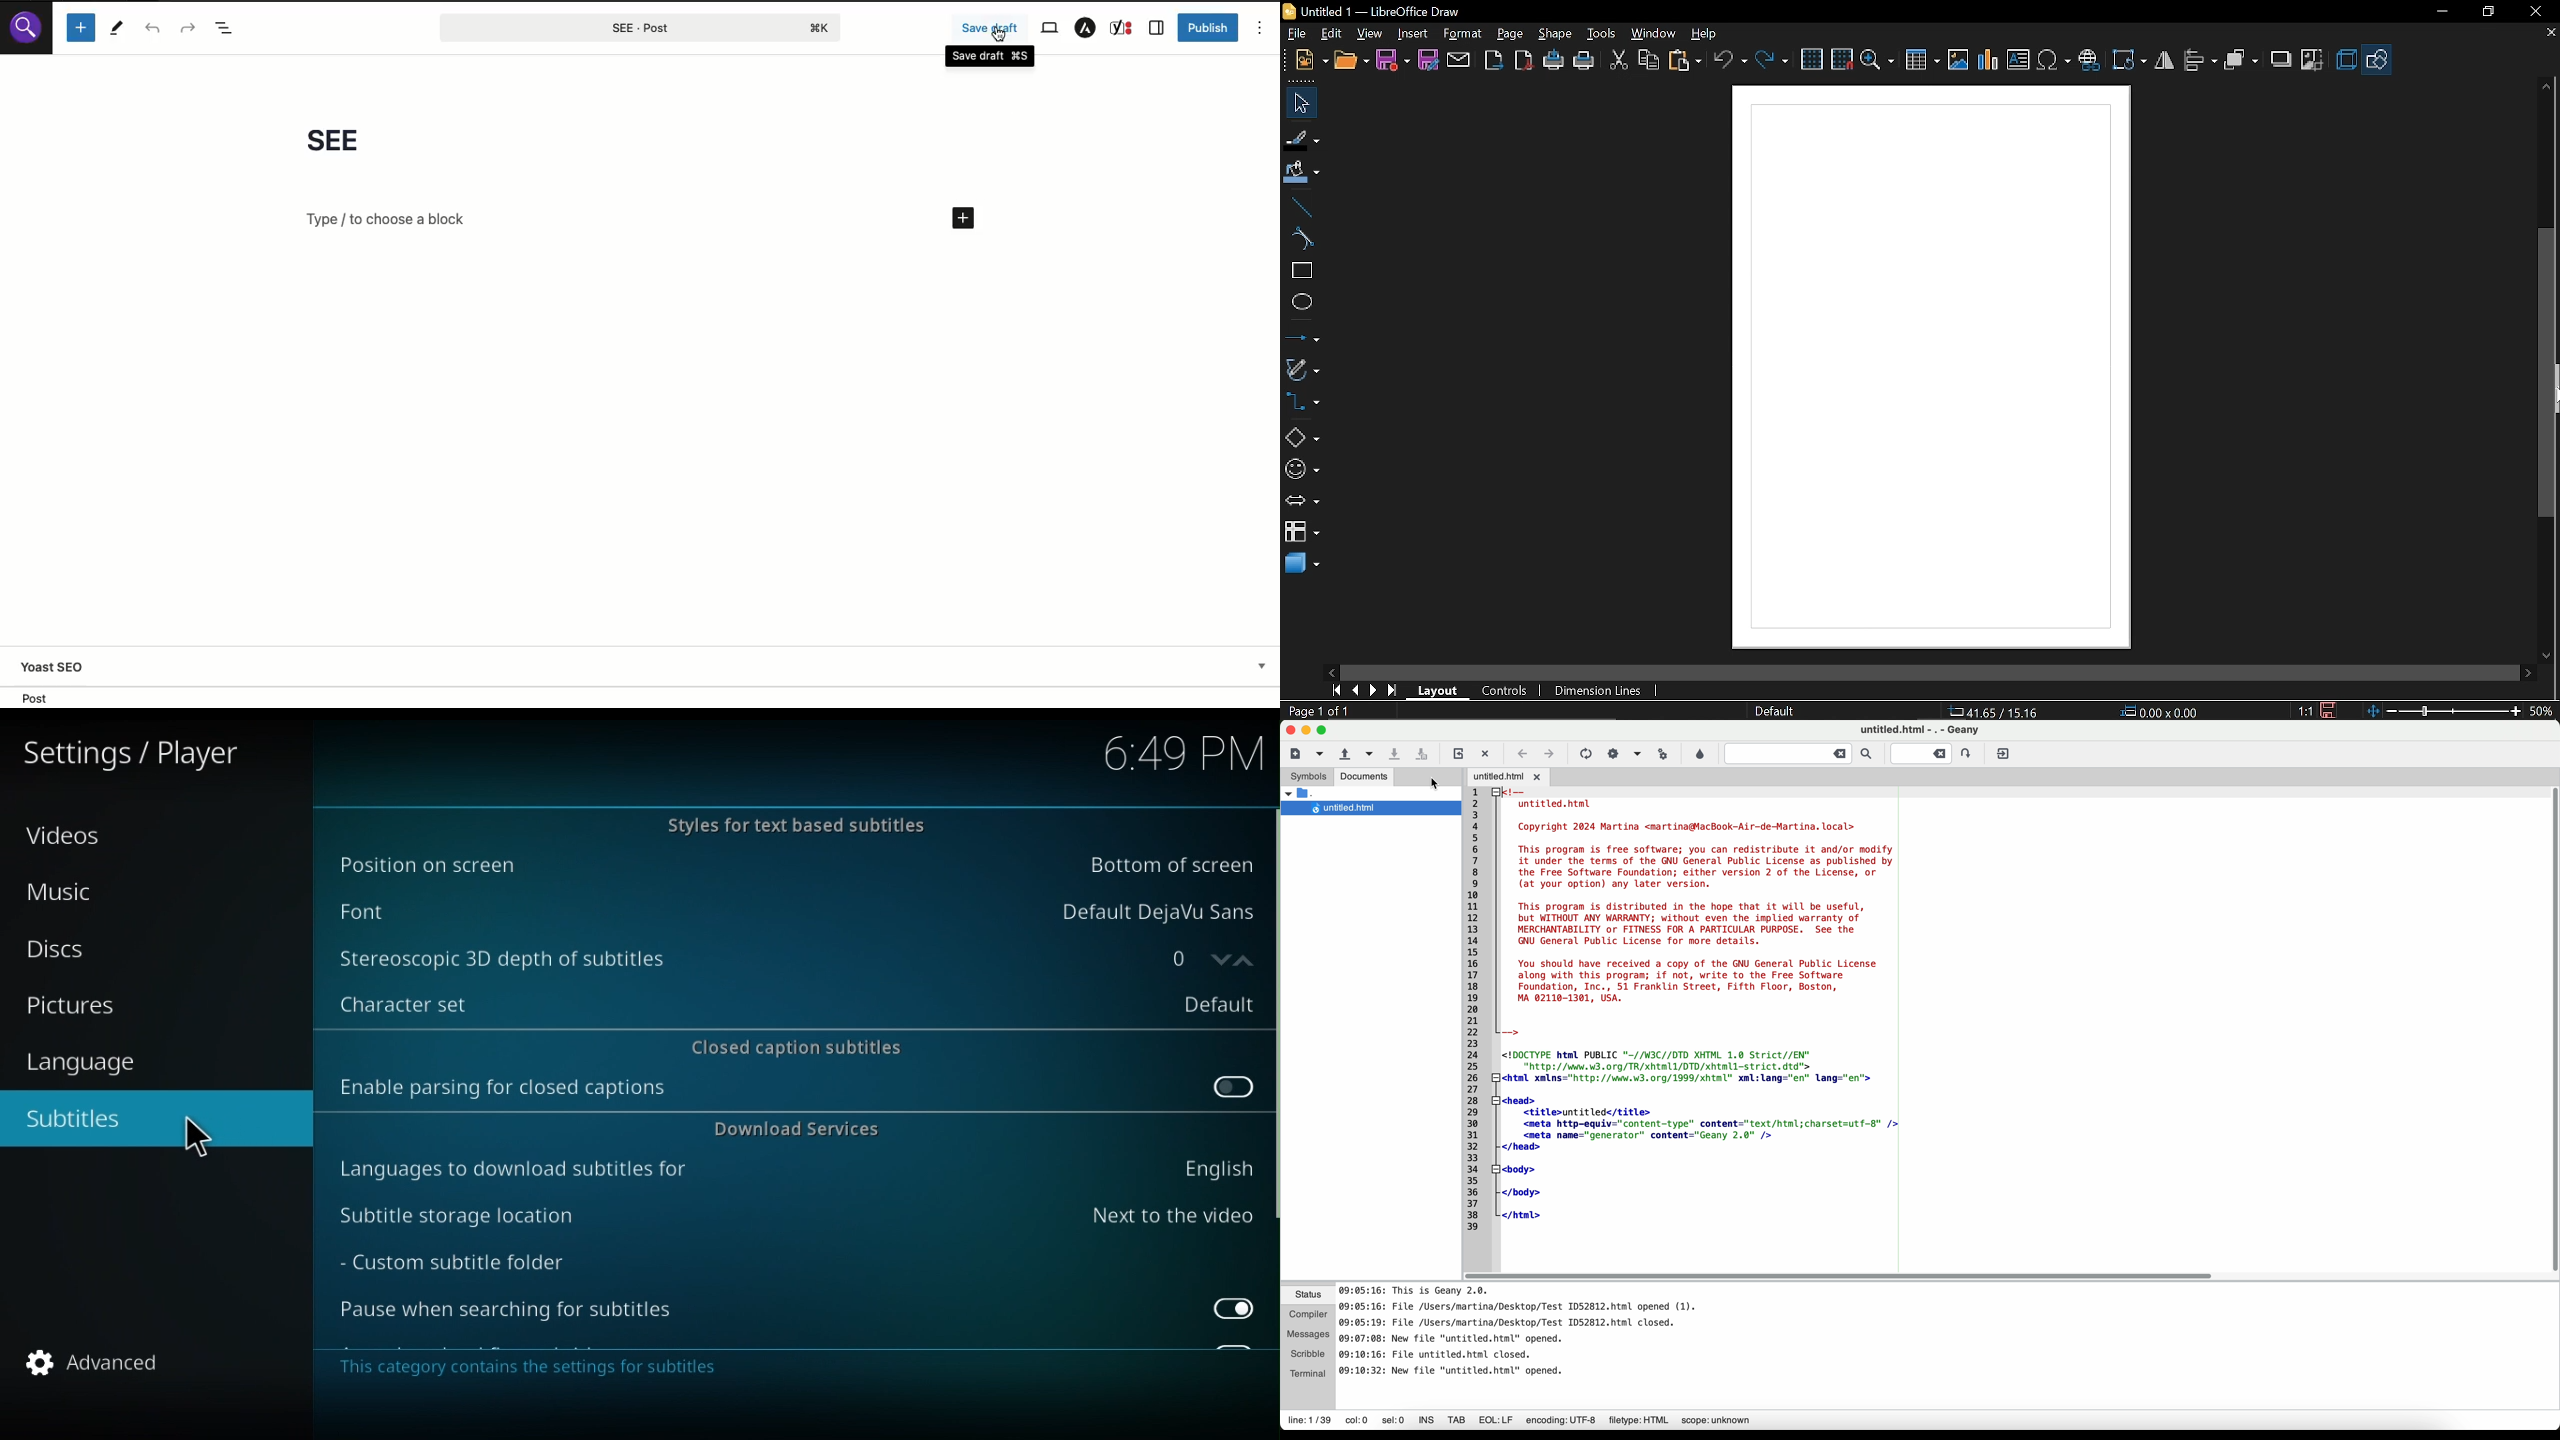  I want to click on arrange, so click(2239, 60).